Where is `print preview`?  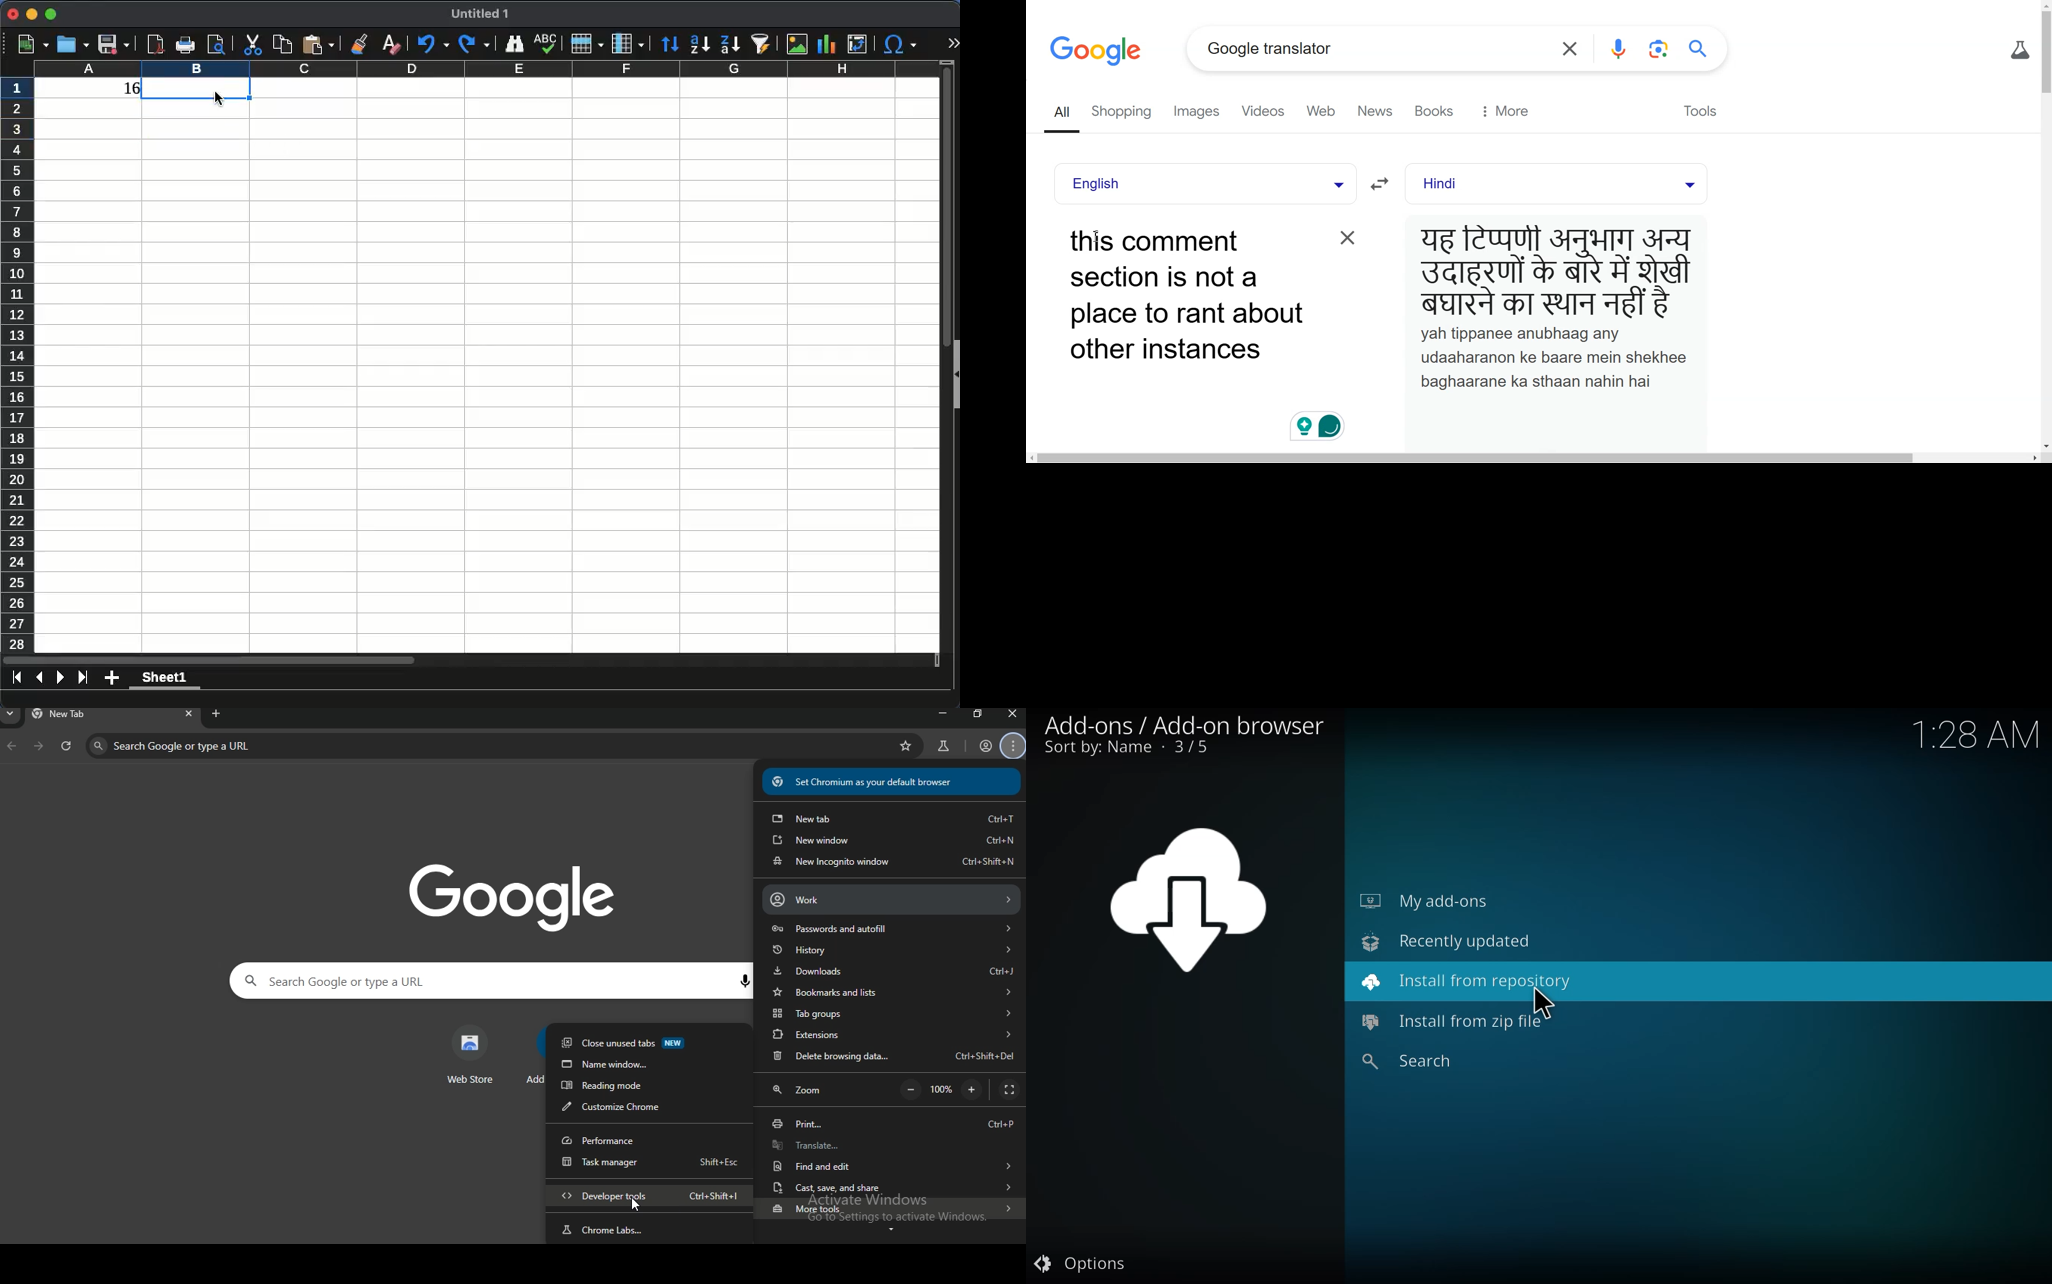 print preview is located at coordinates (217, 47).